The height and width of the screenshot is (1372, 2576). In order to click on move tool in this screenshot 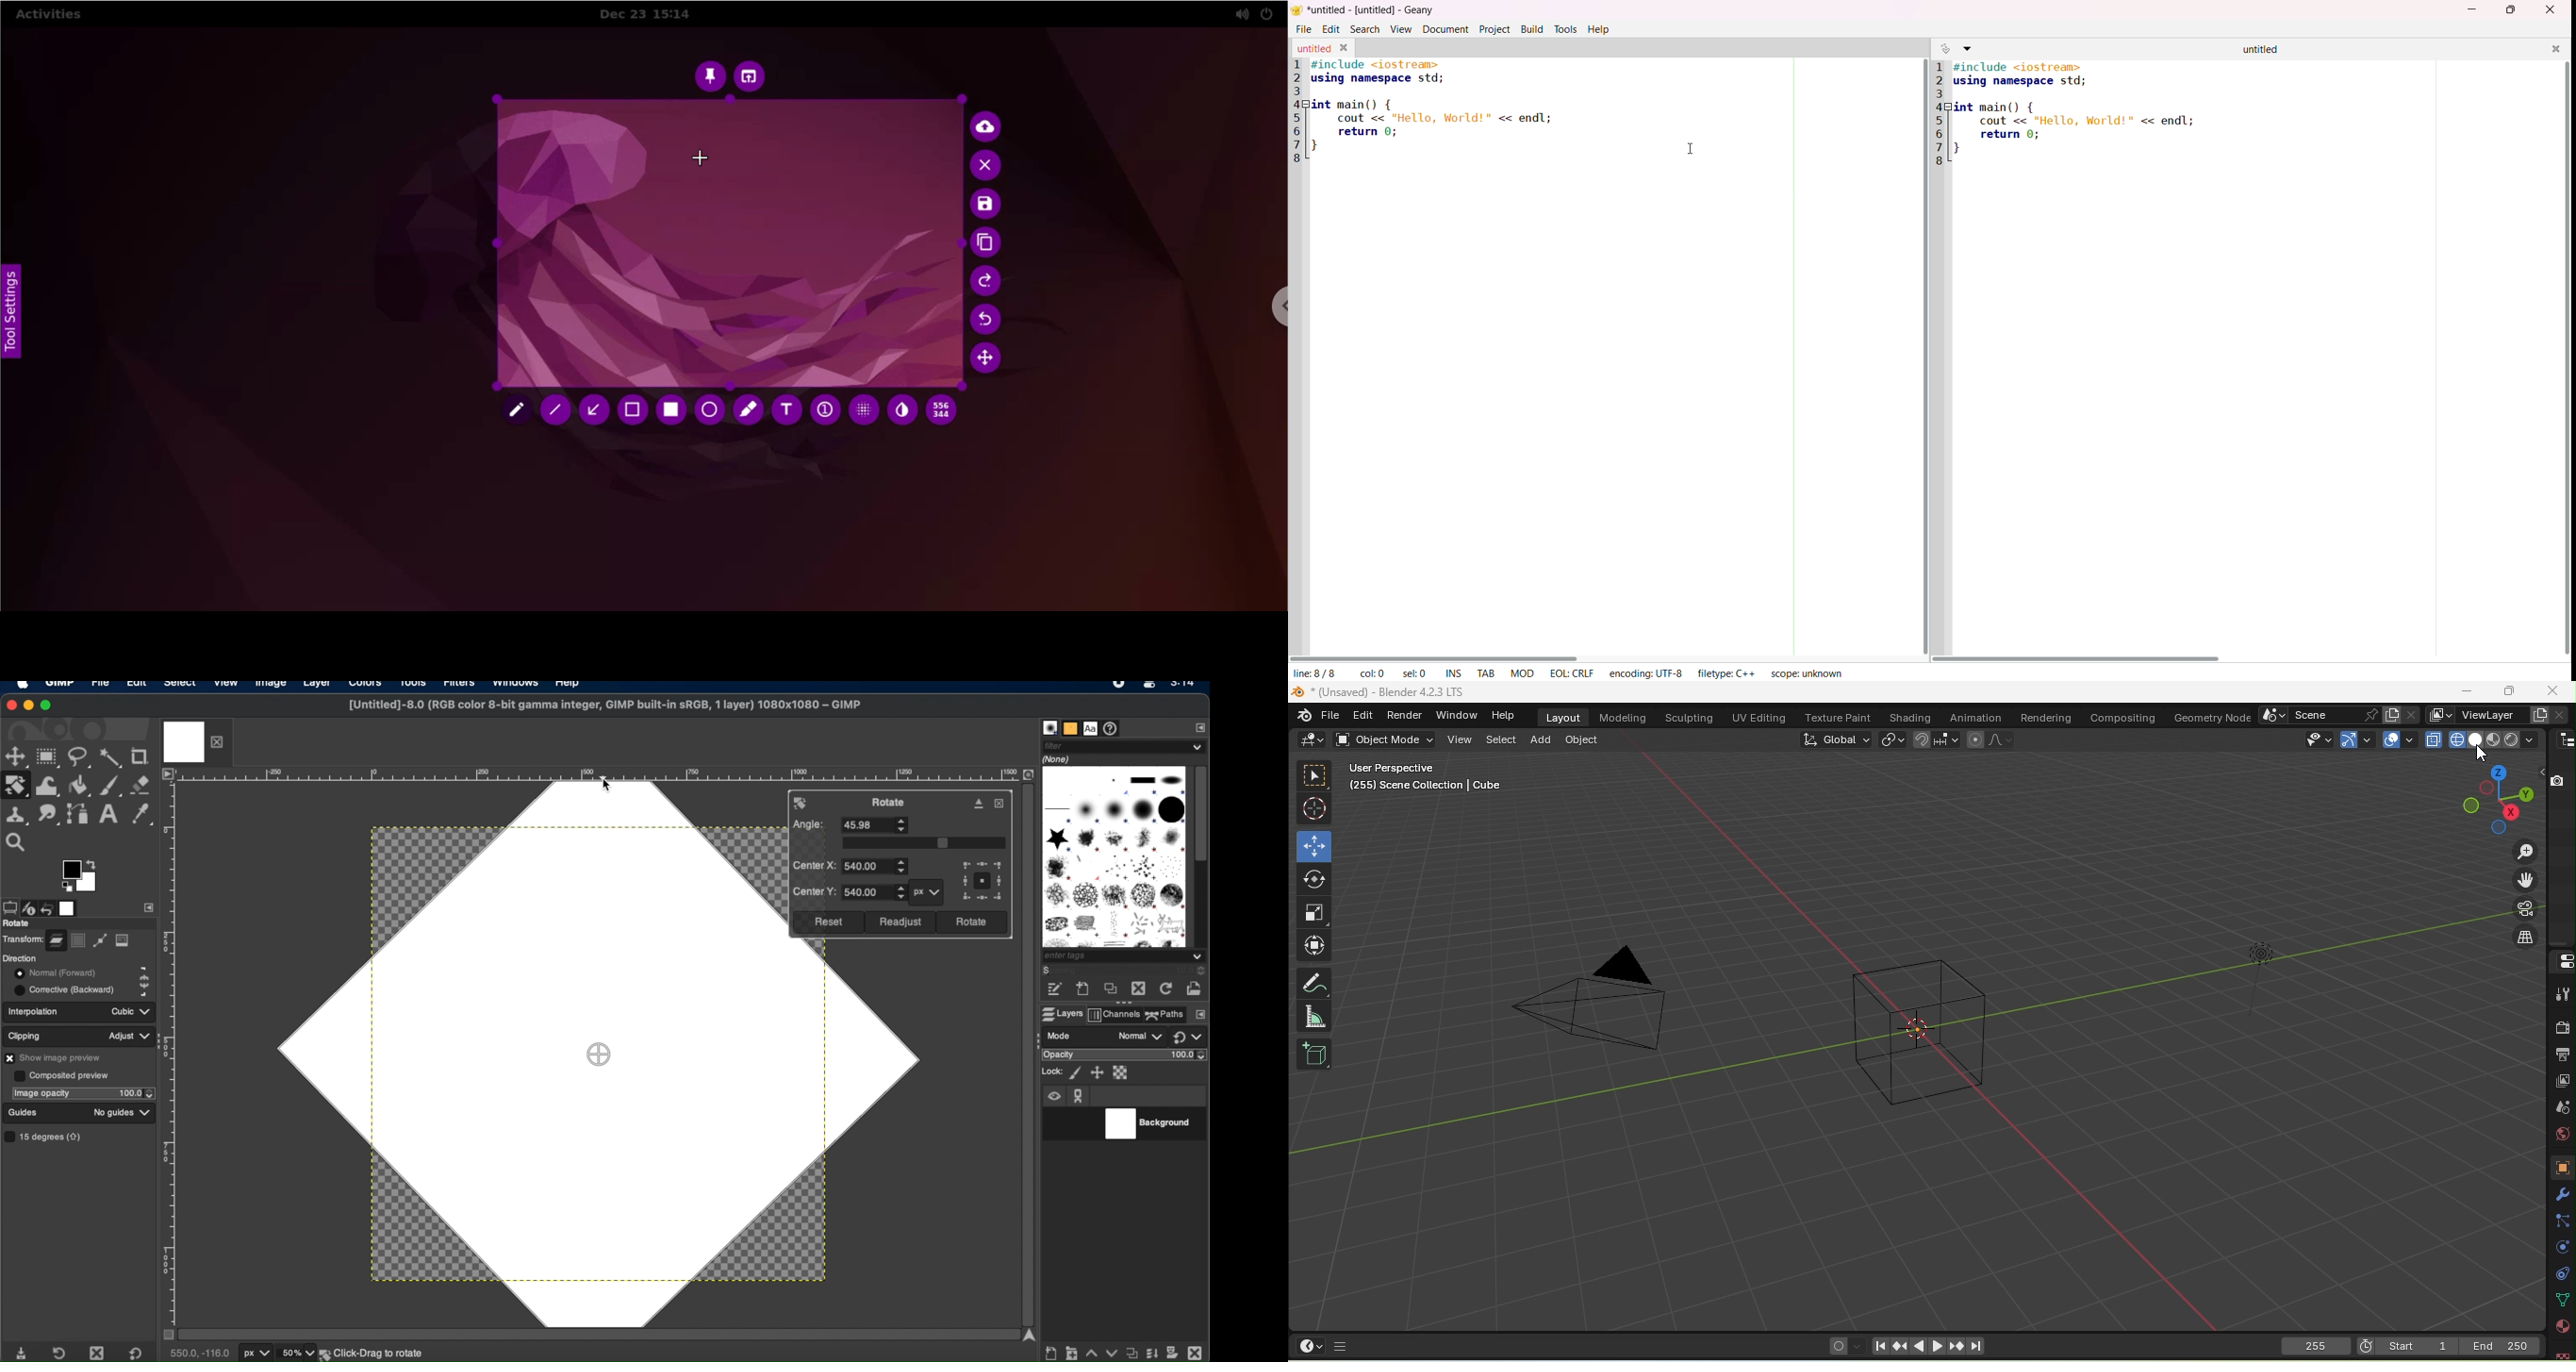, I will do `click(16, 757)`.